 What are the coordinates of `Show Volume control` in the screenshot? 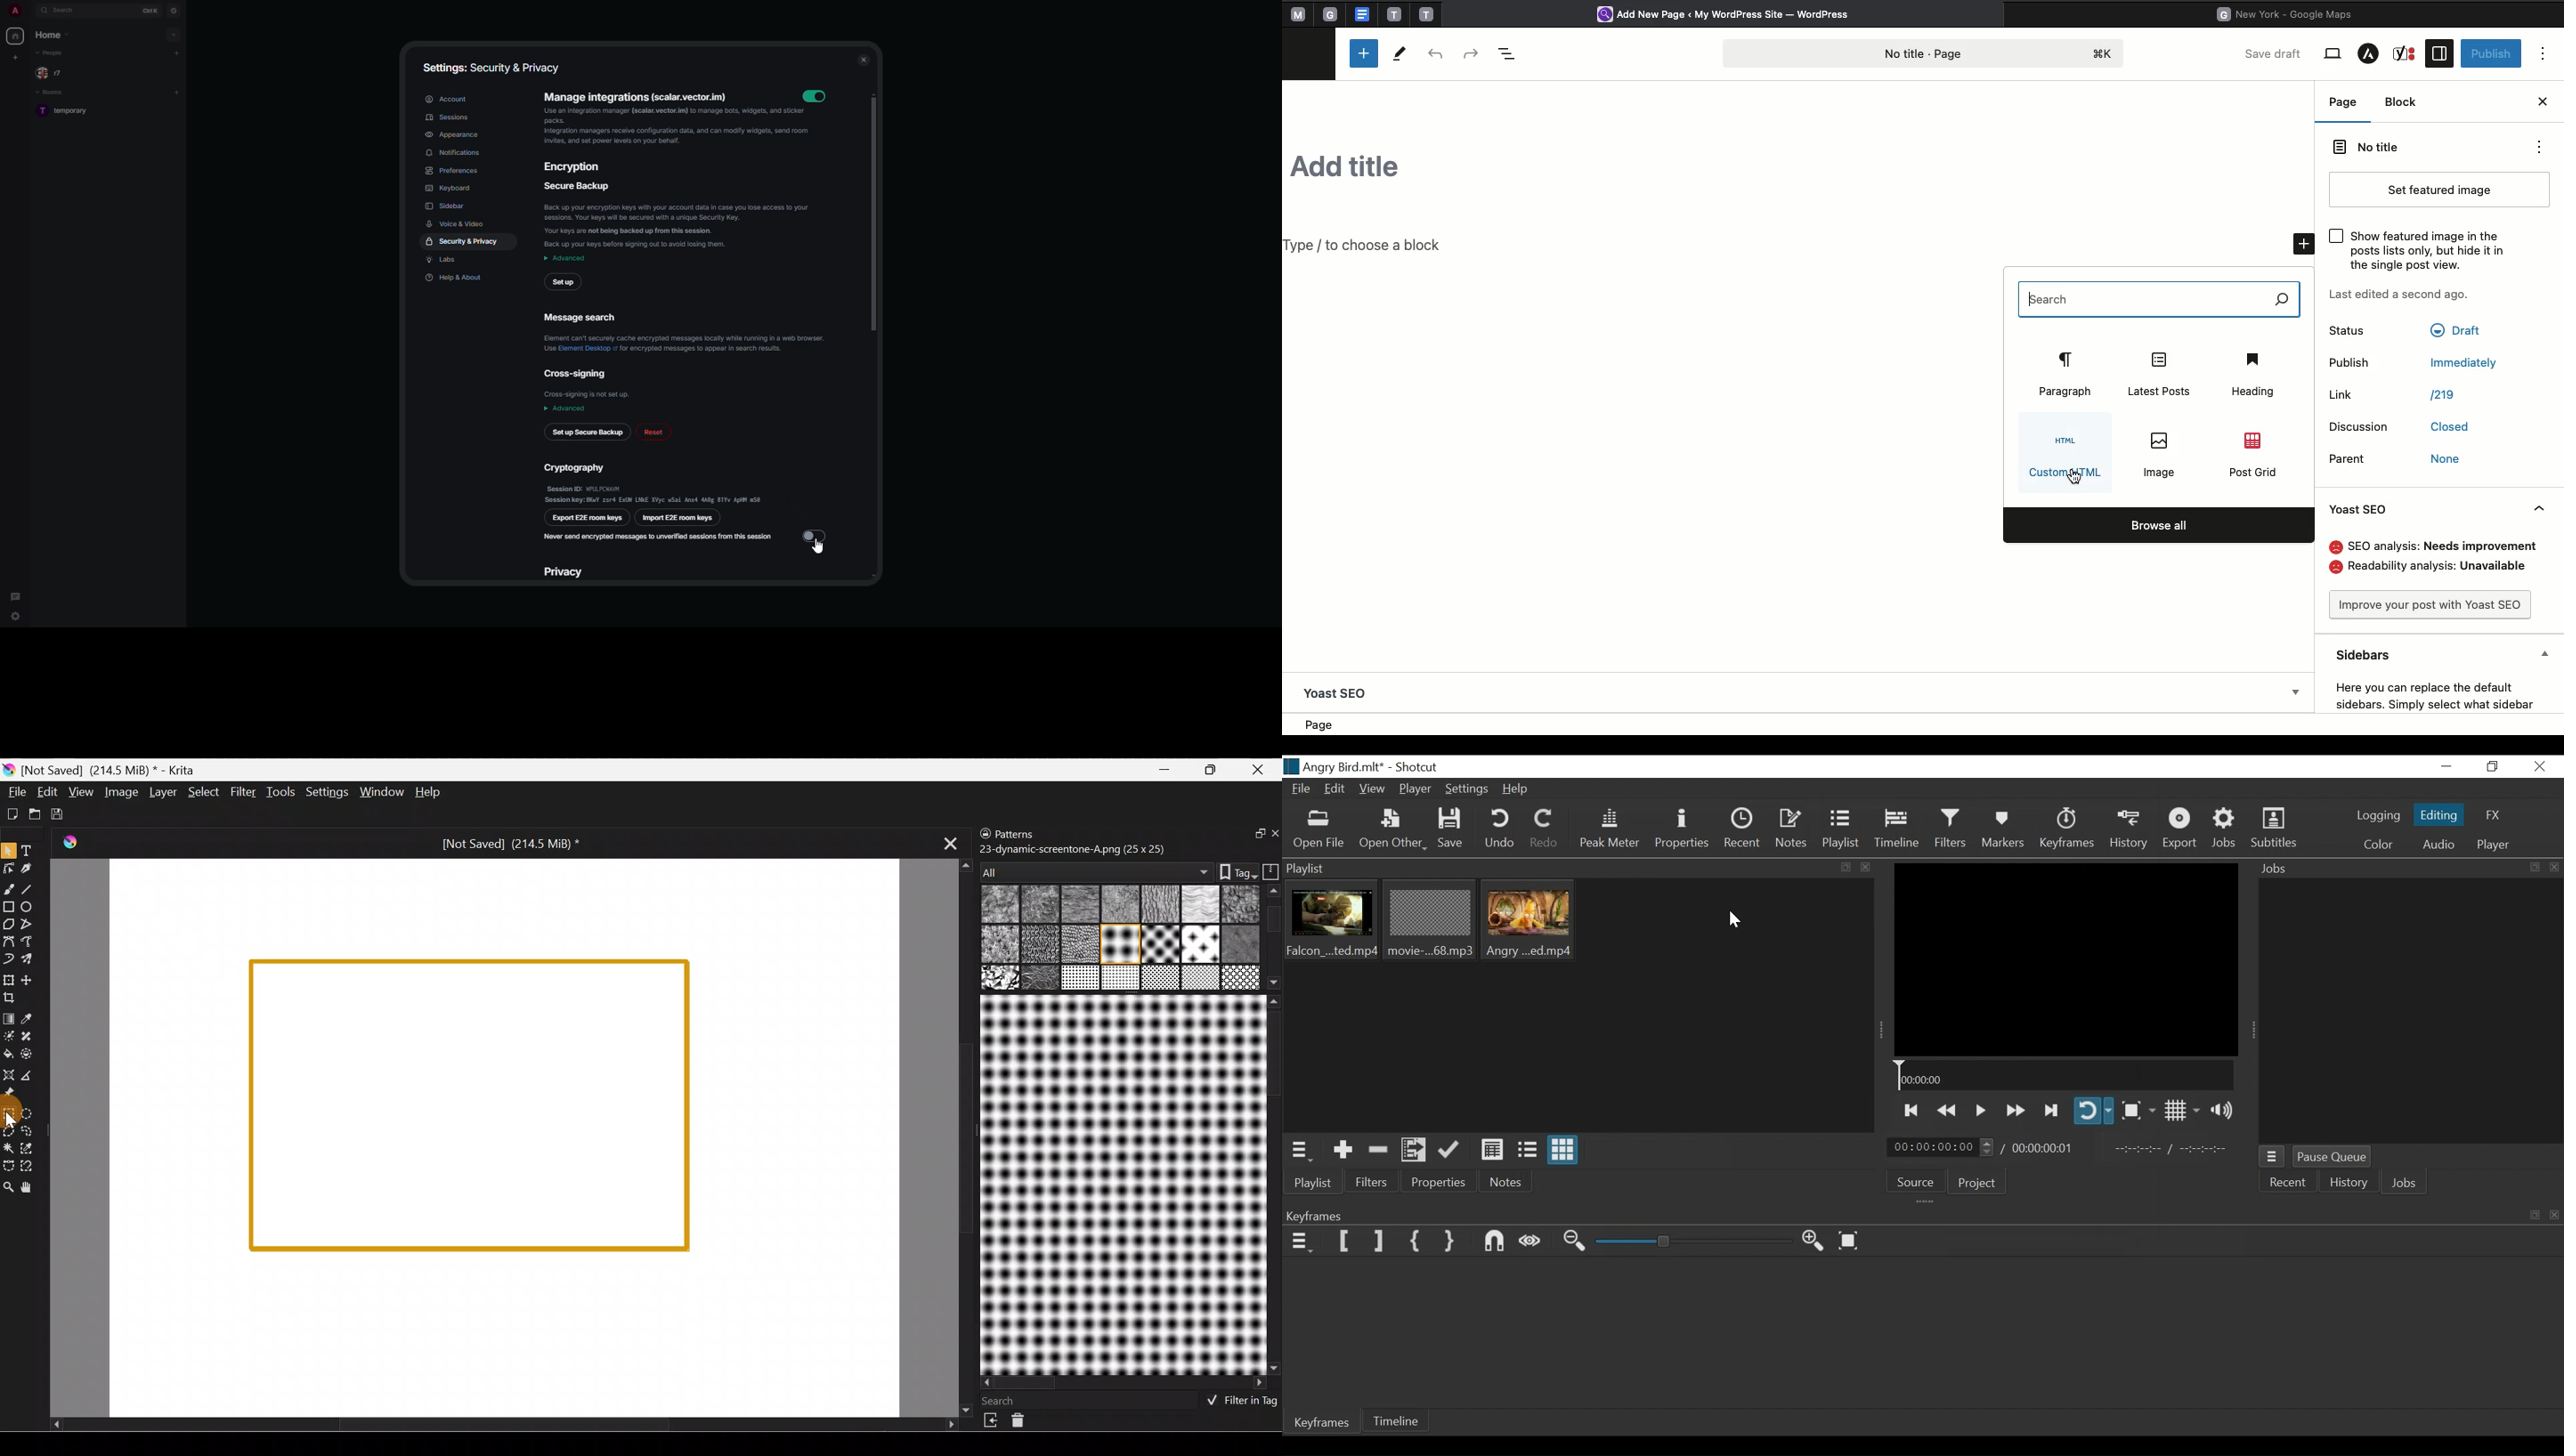 It's located at (2225, 1112).